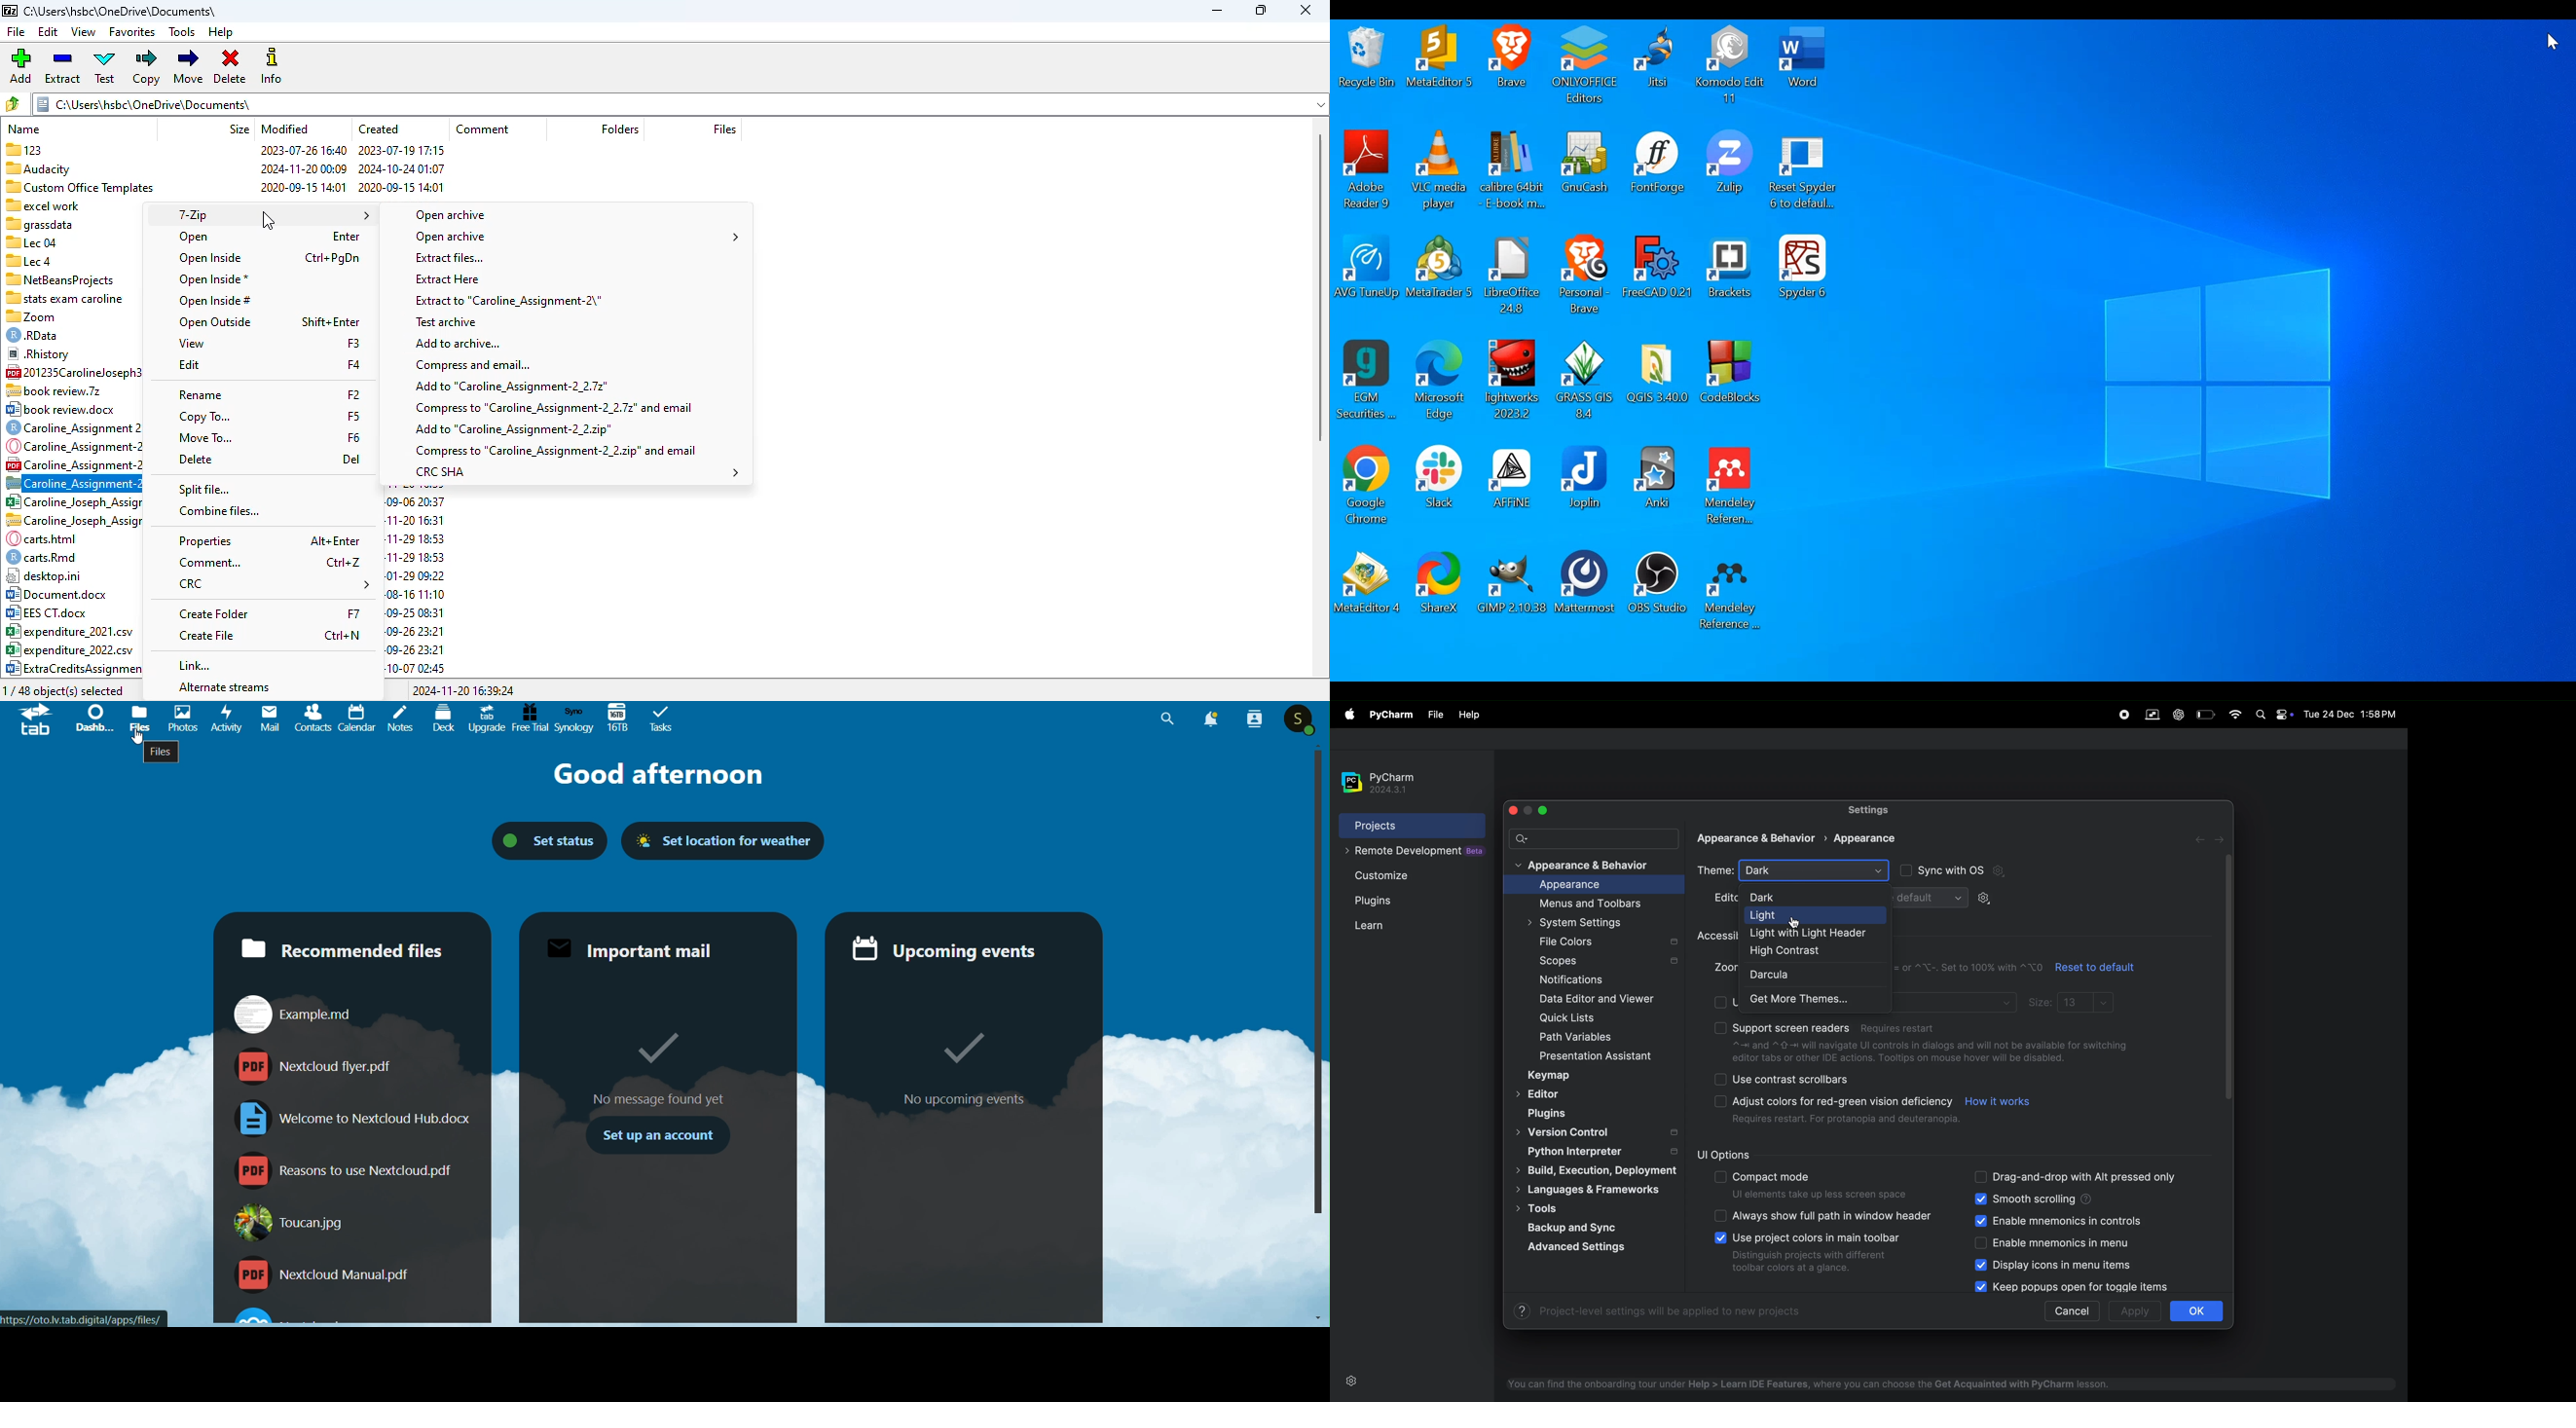 The height and width of the screenshot is (1428, 2576). What do you see at coordinates (213, 614) in the screenshot?
I see `create folder` at bounding box center [213, 614].